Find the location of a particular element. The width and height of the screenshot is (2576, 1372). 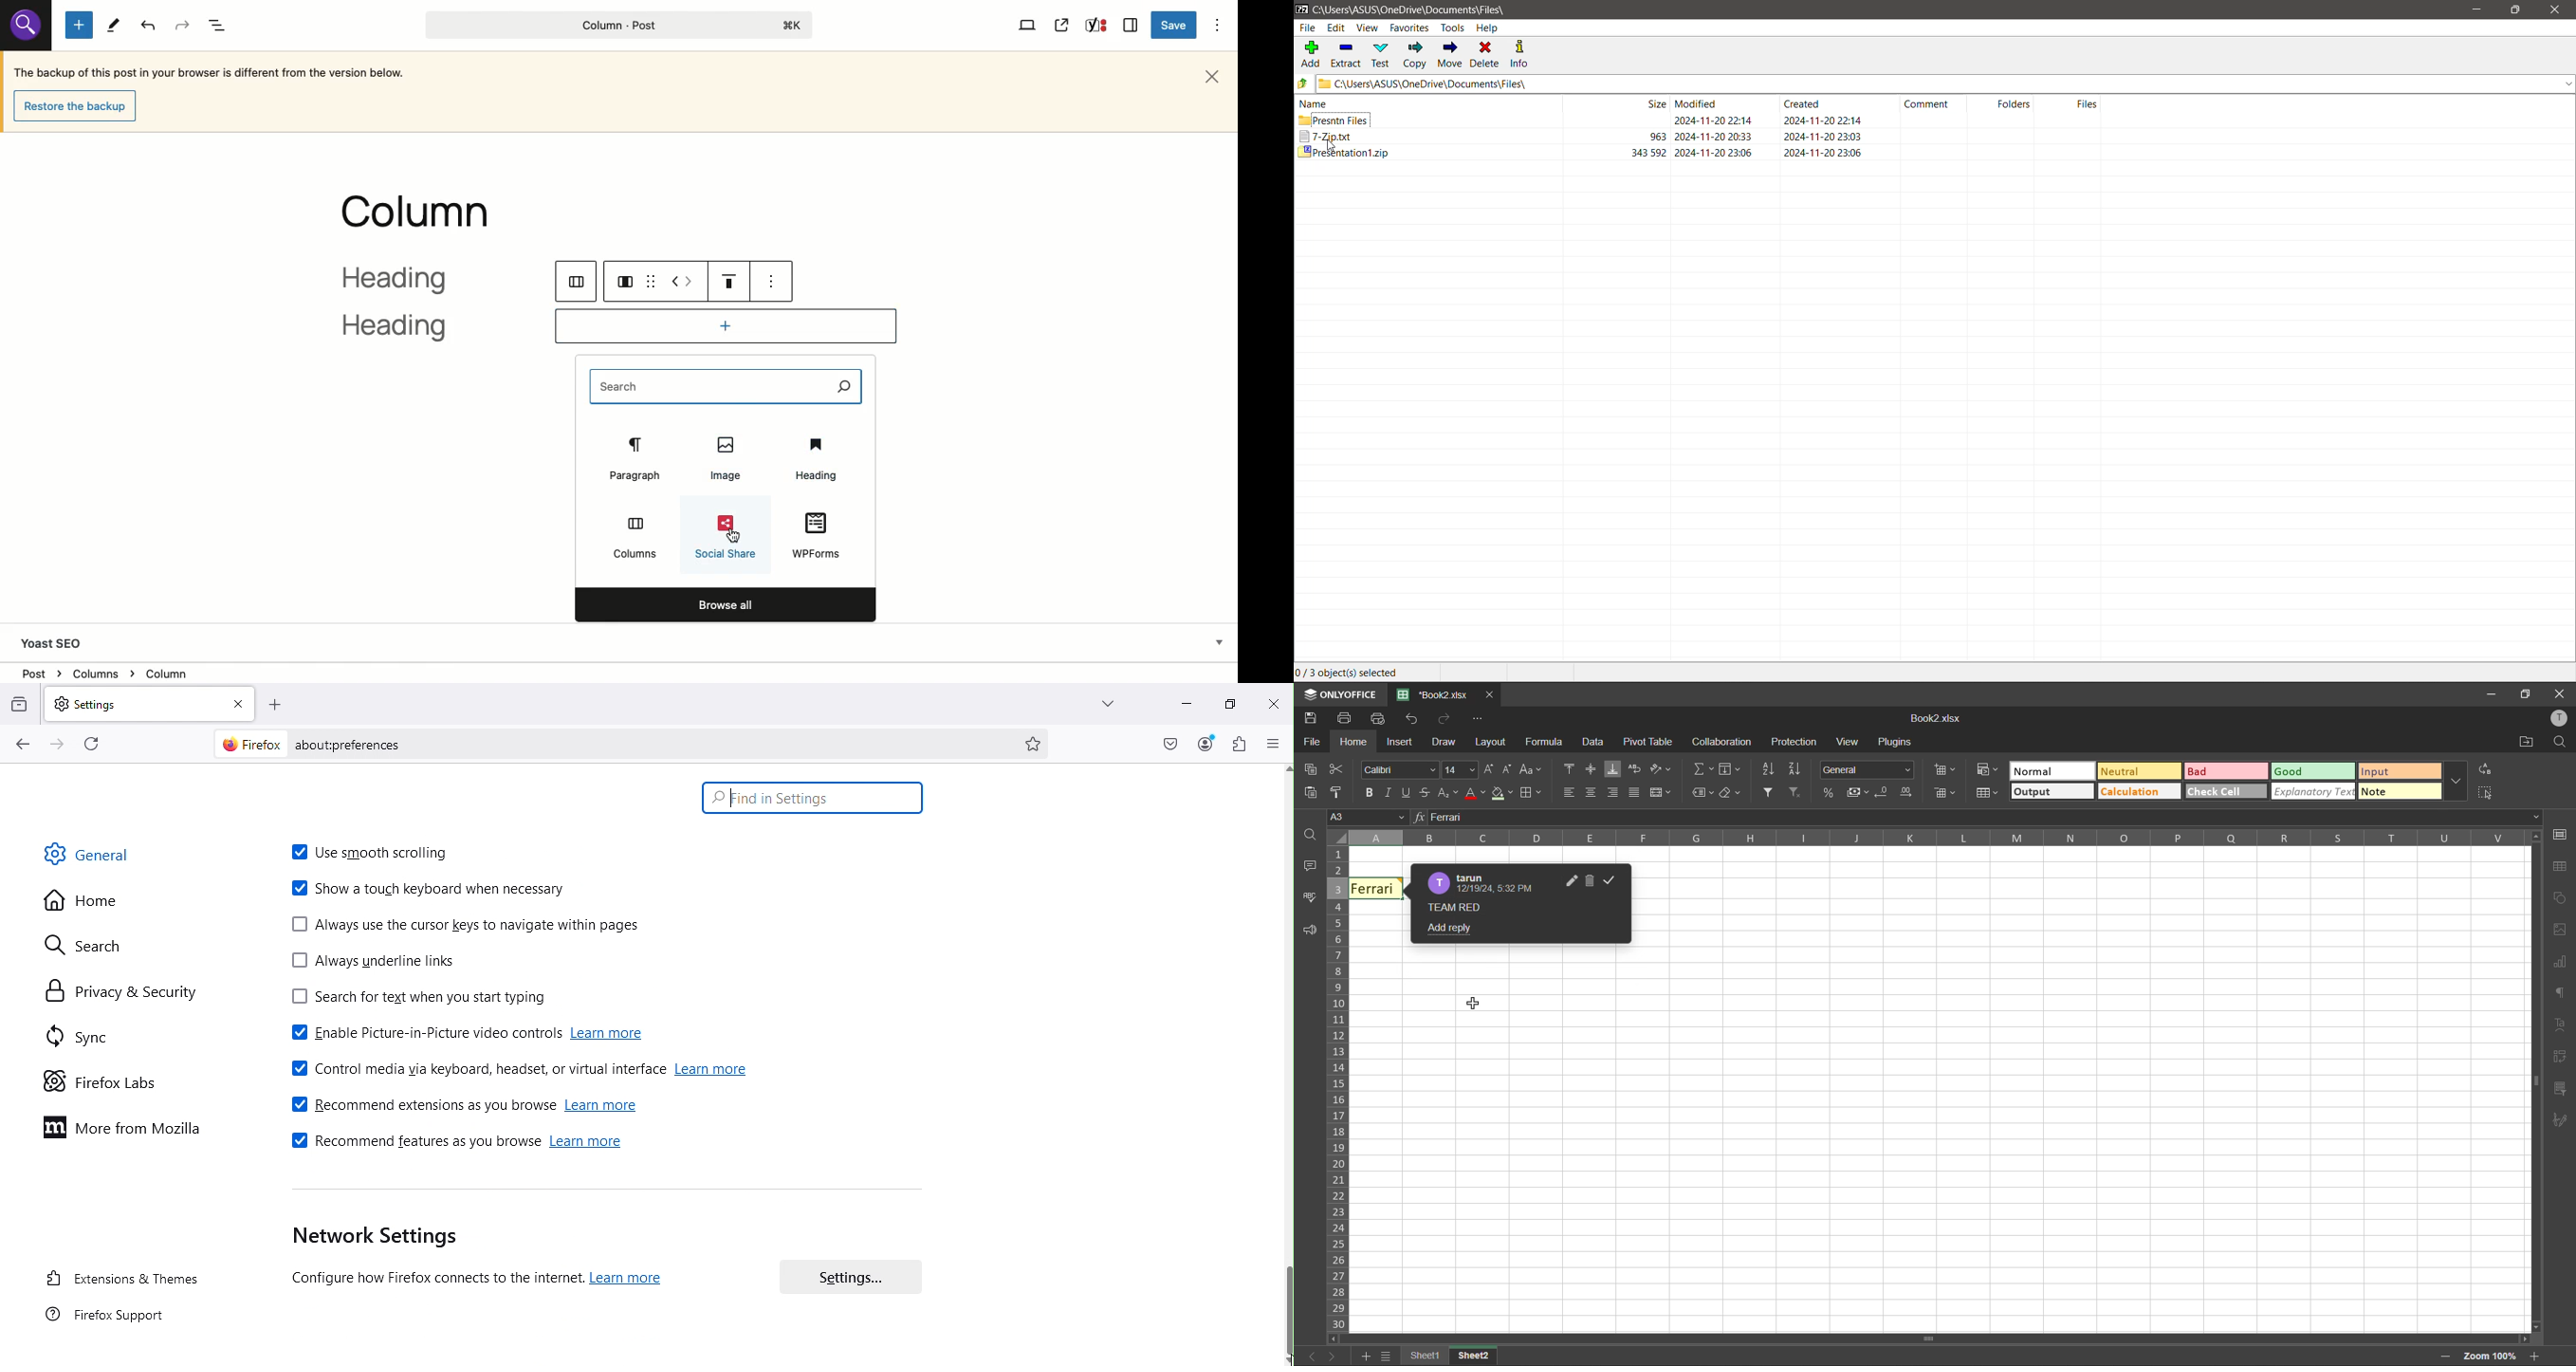

slicer is located at coordinates (2558, 1091).